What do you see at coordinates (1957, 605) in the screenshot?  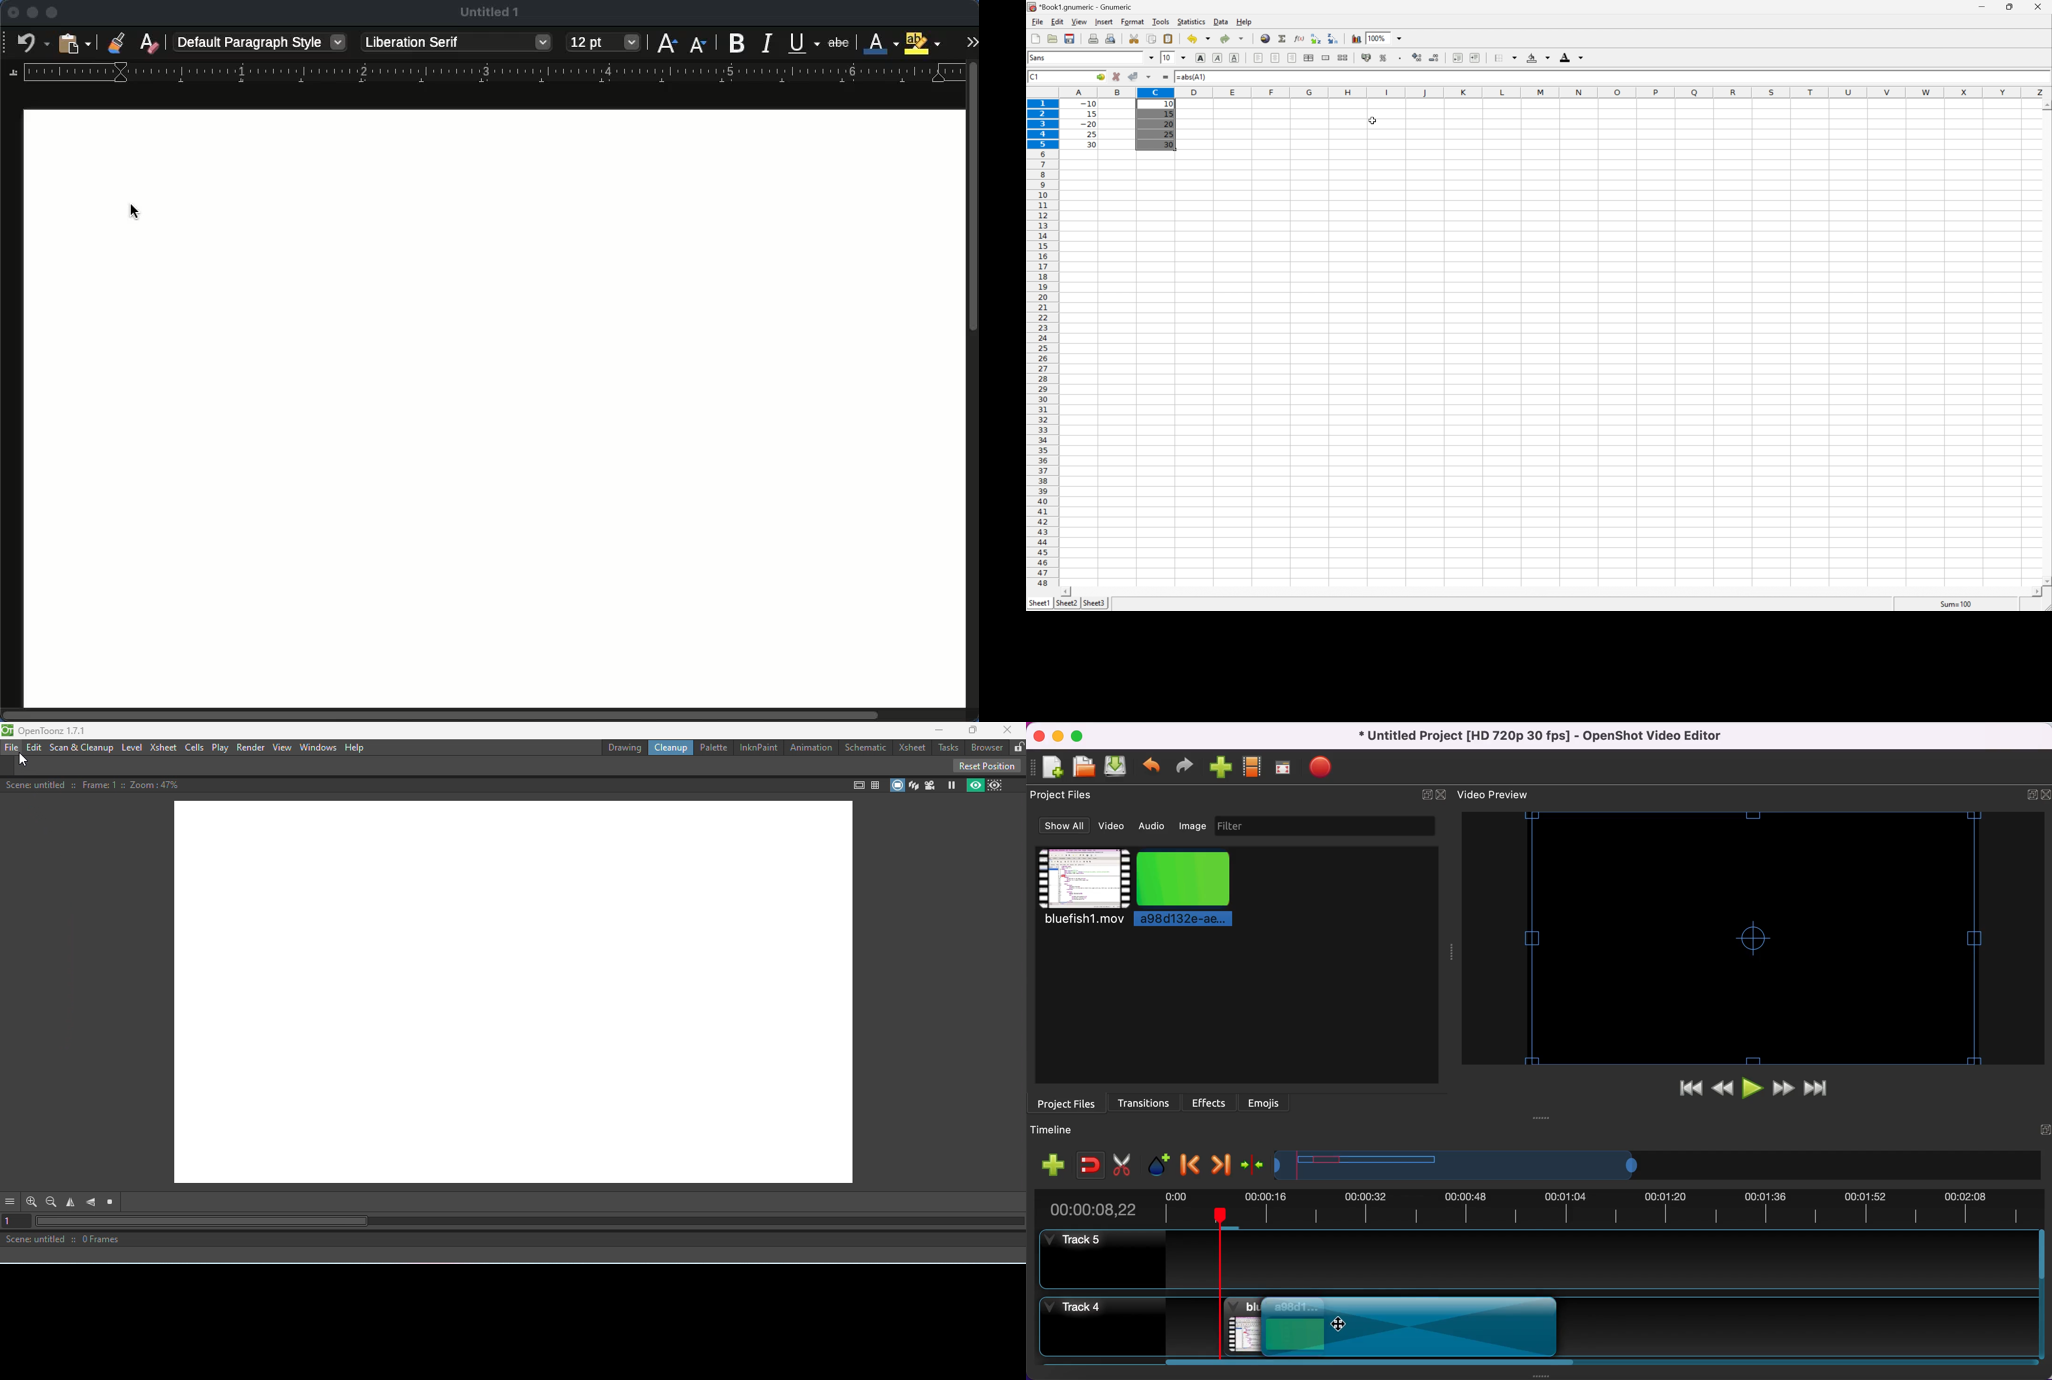 I see `Sum =-10` at bounding box center [1957, 605].